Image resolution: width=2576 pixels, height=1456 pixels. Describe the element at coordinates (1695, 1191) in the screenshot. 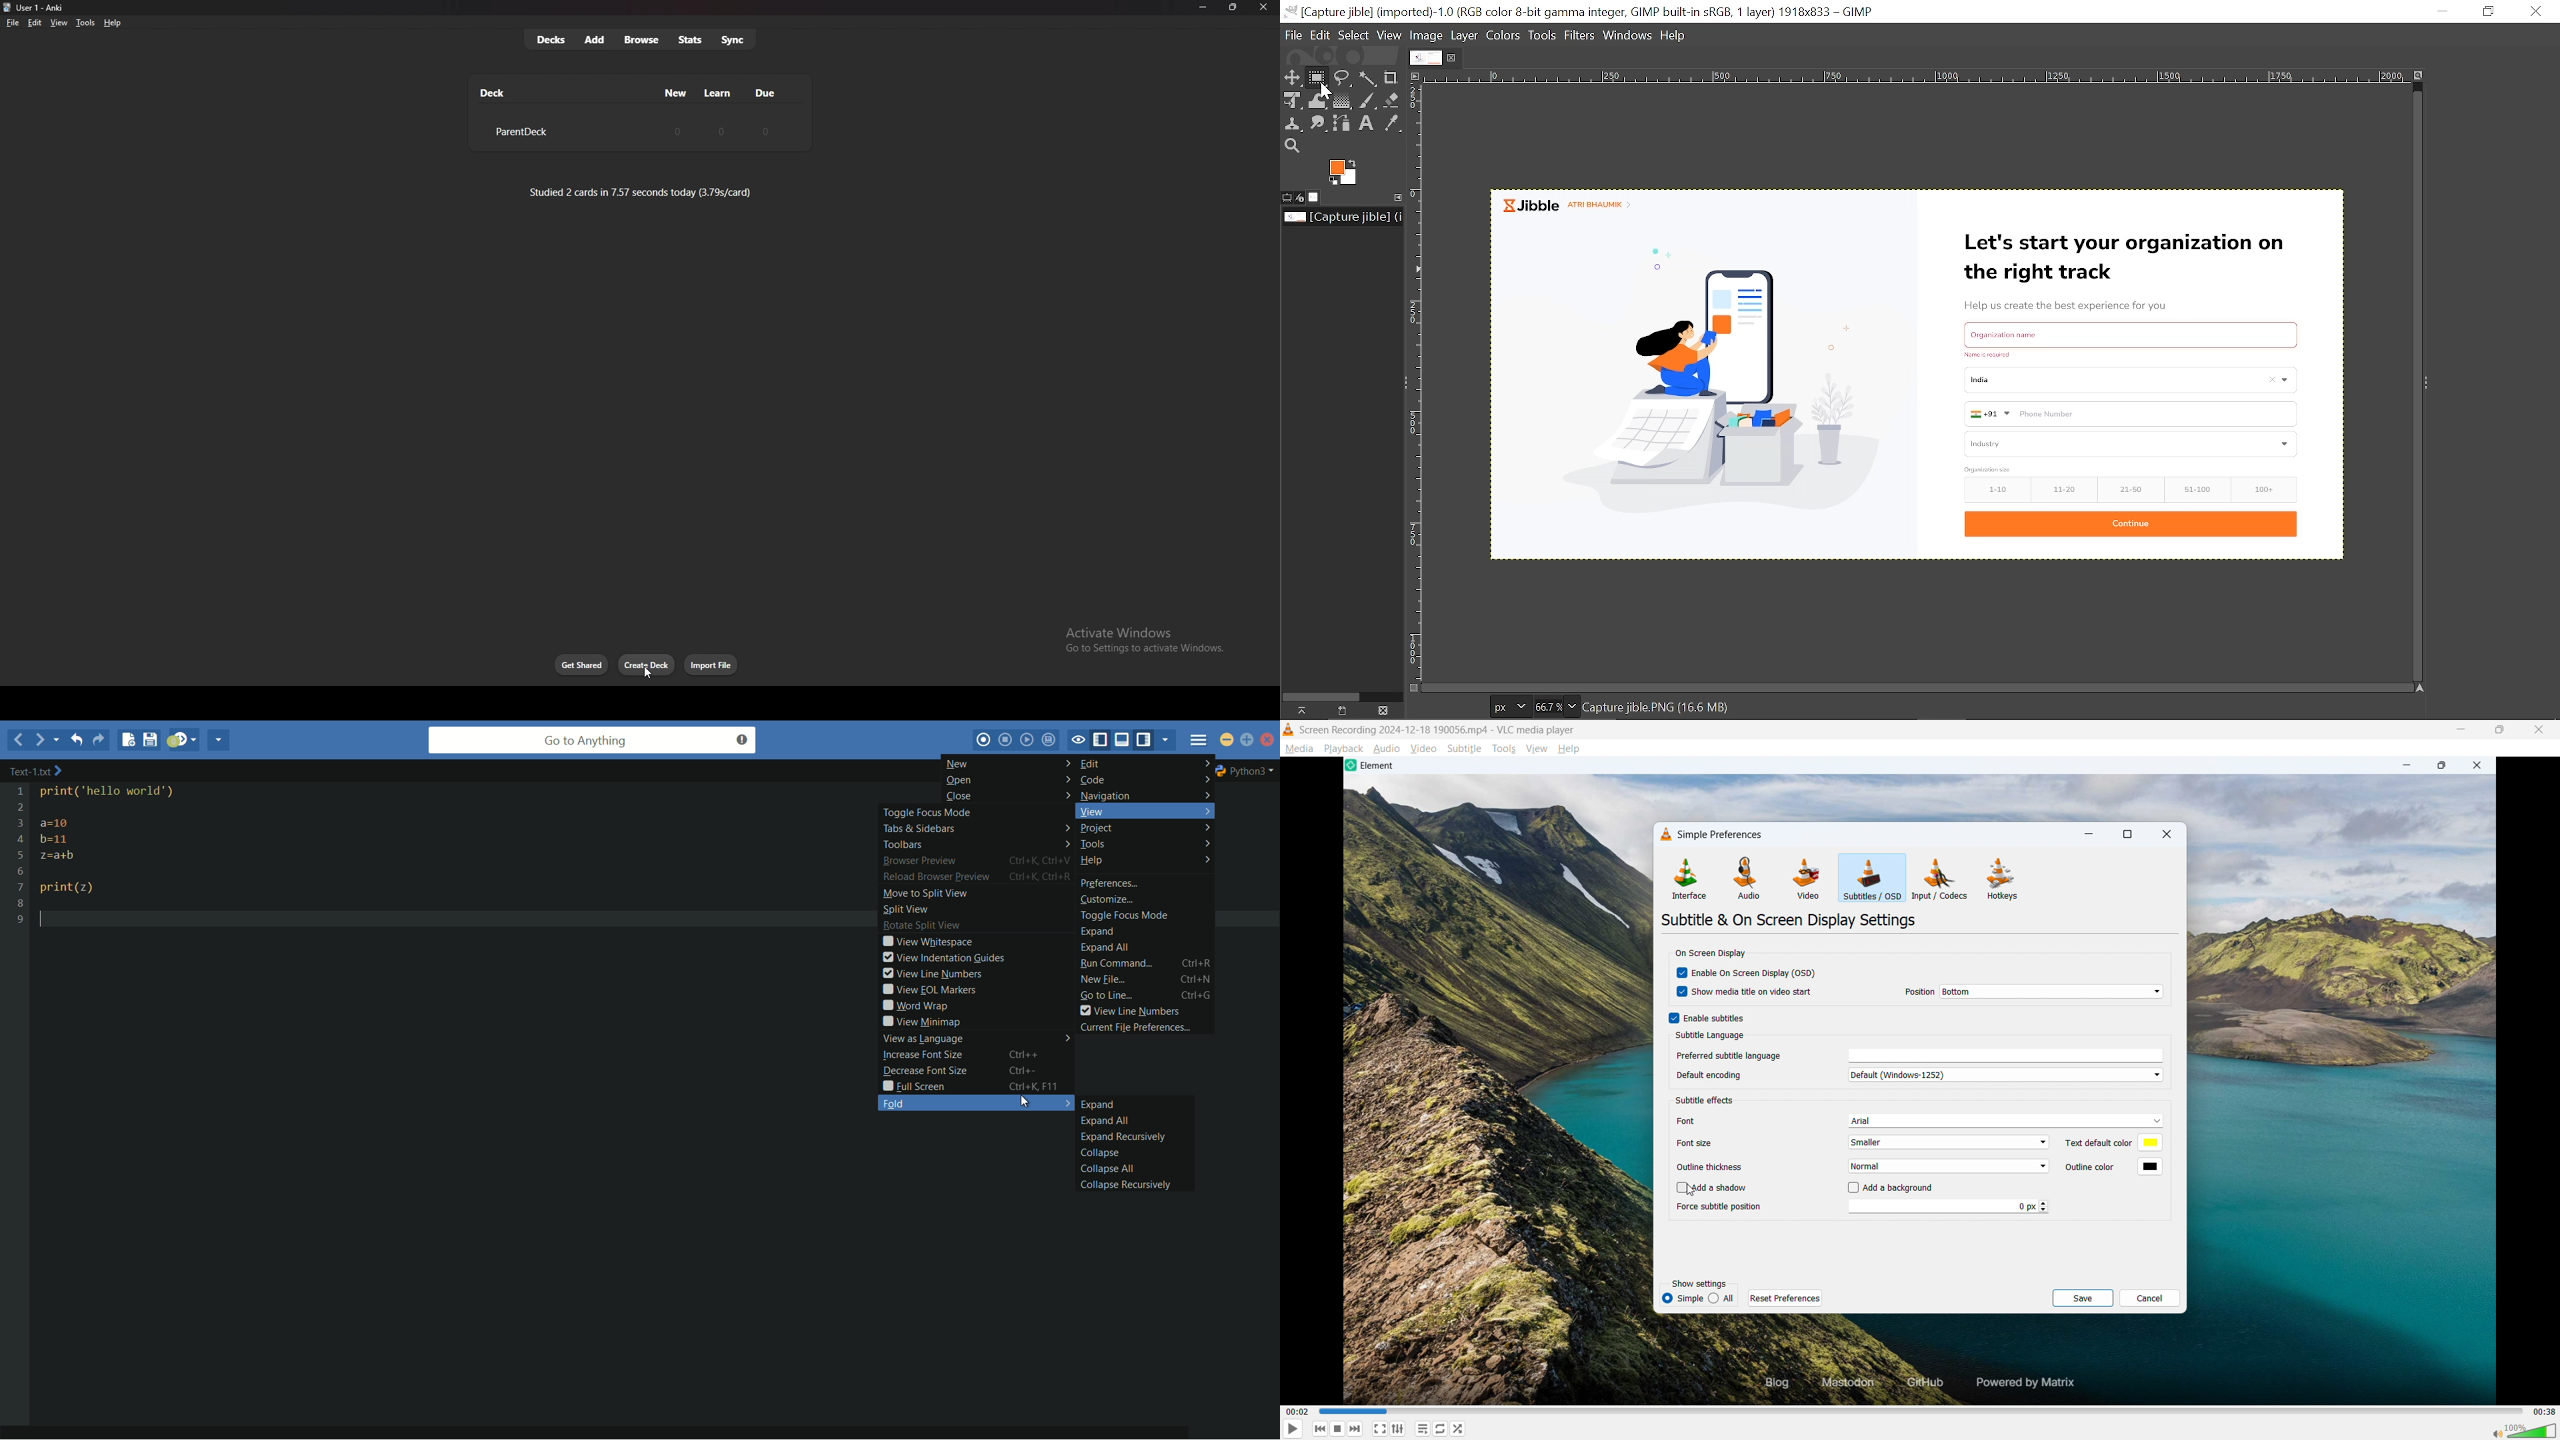

I see `Cursor` at that location.